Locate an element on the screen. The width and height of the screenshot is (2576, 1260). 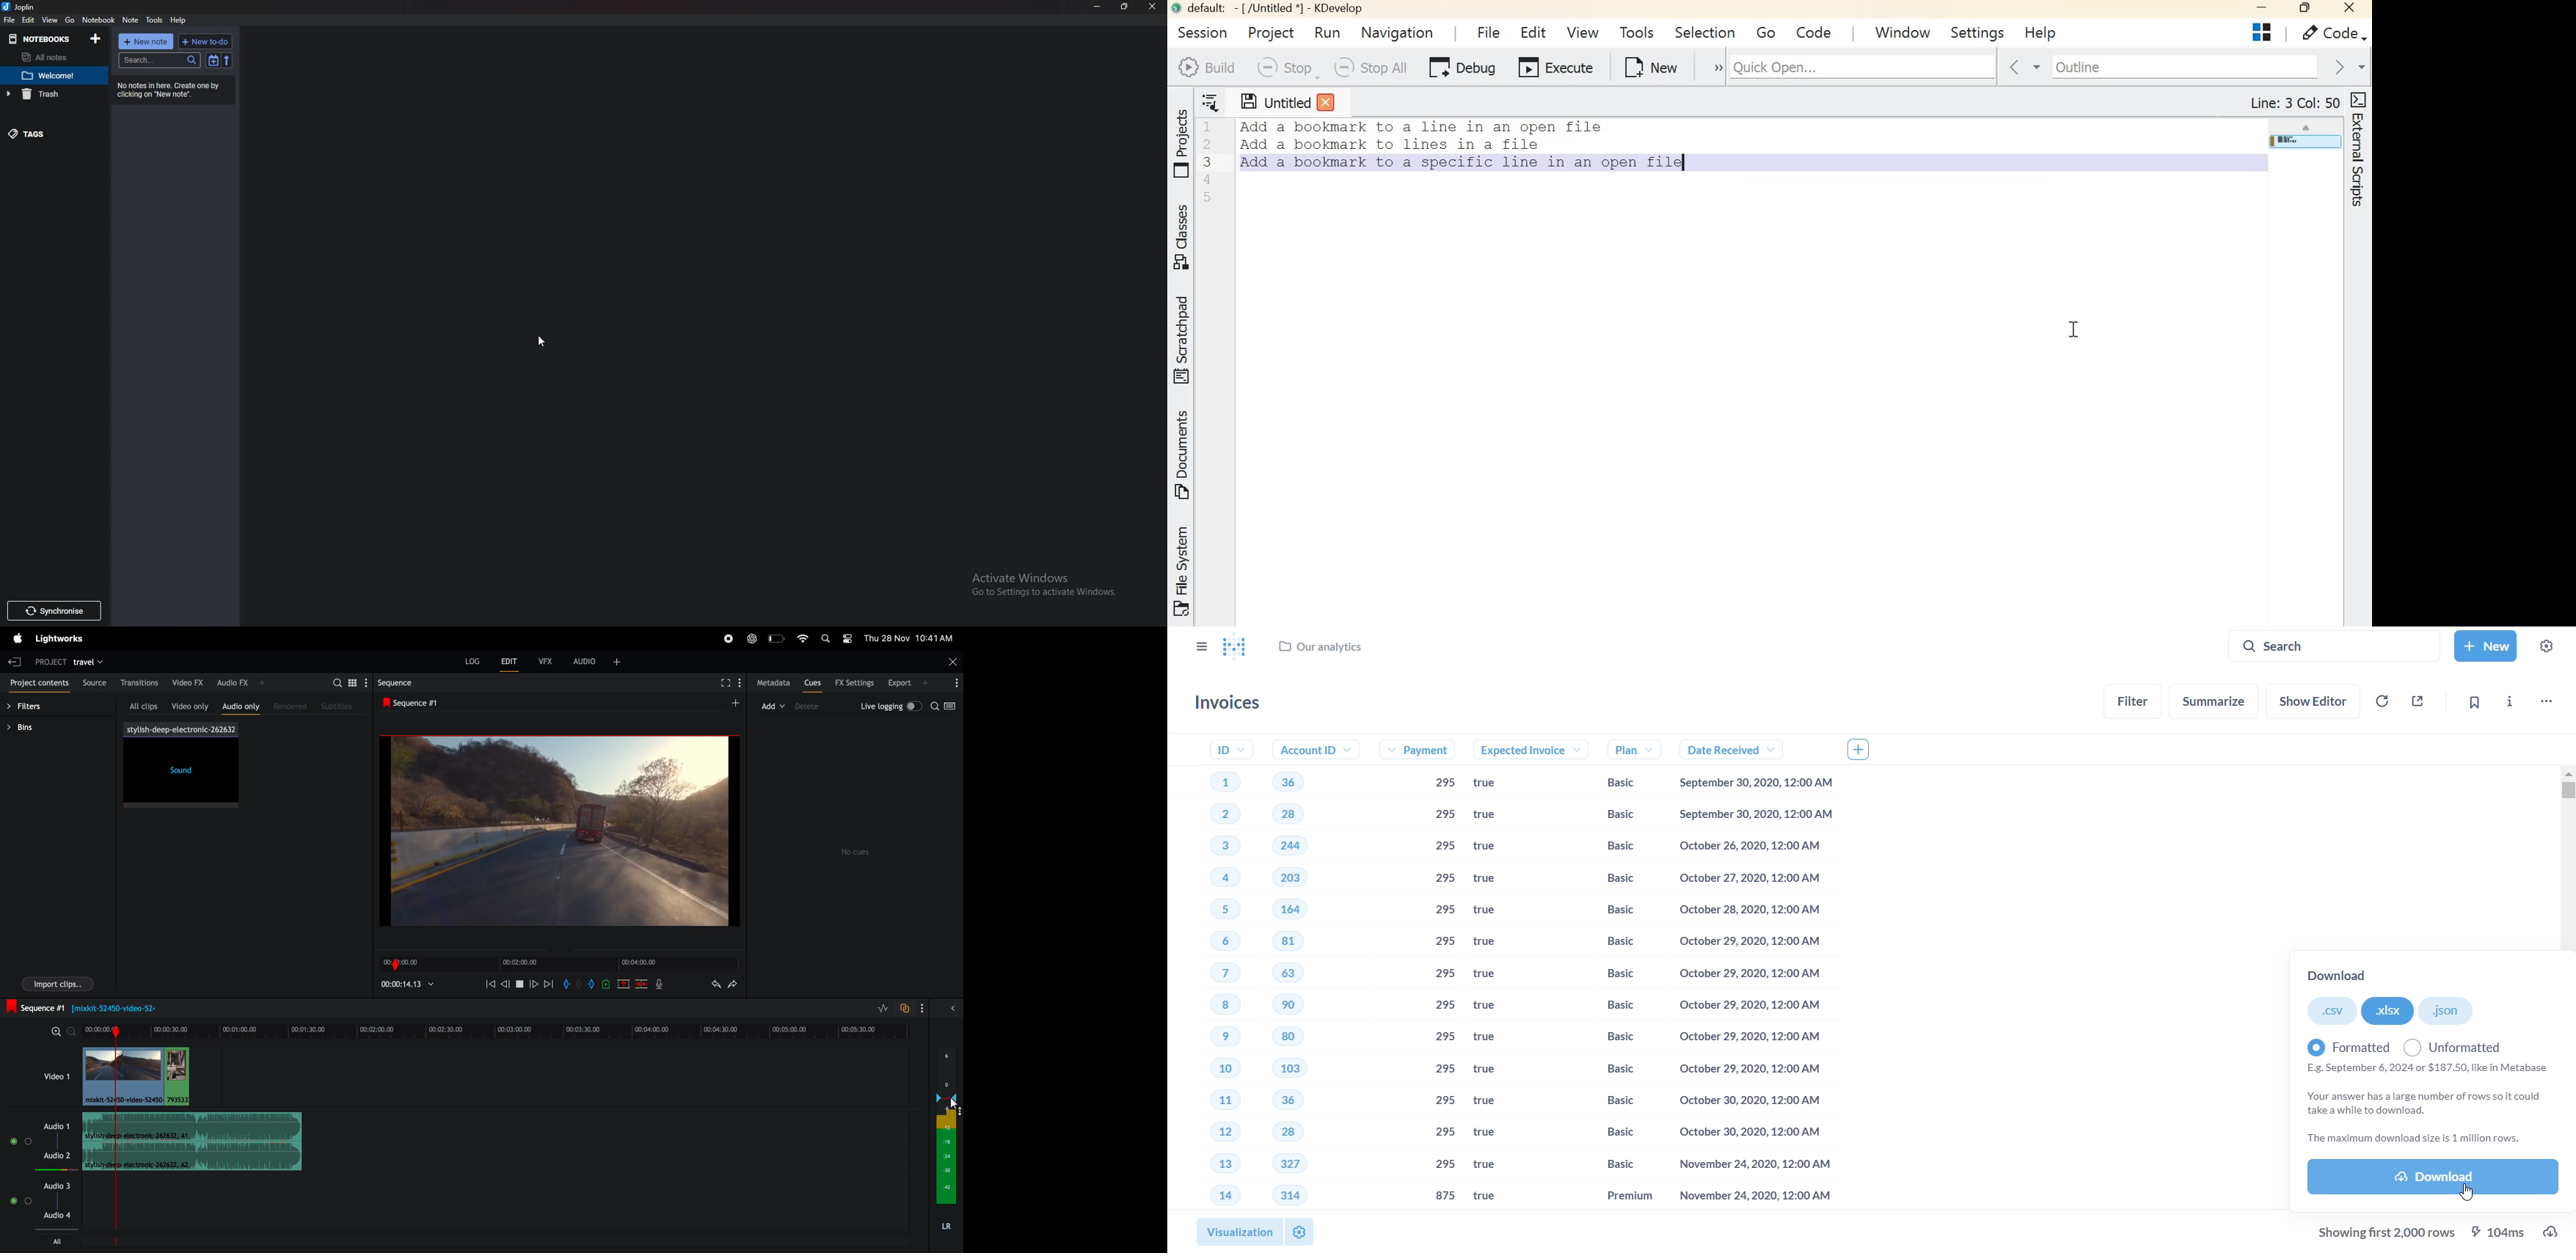
source is located at coordinates (92, 682).